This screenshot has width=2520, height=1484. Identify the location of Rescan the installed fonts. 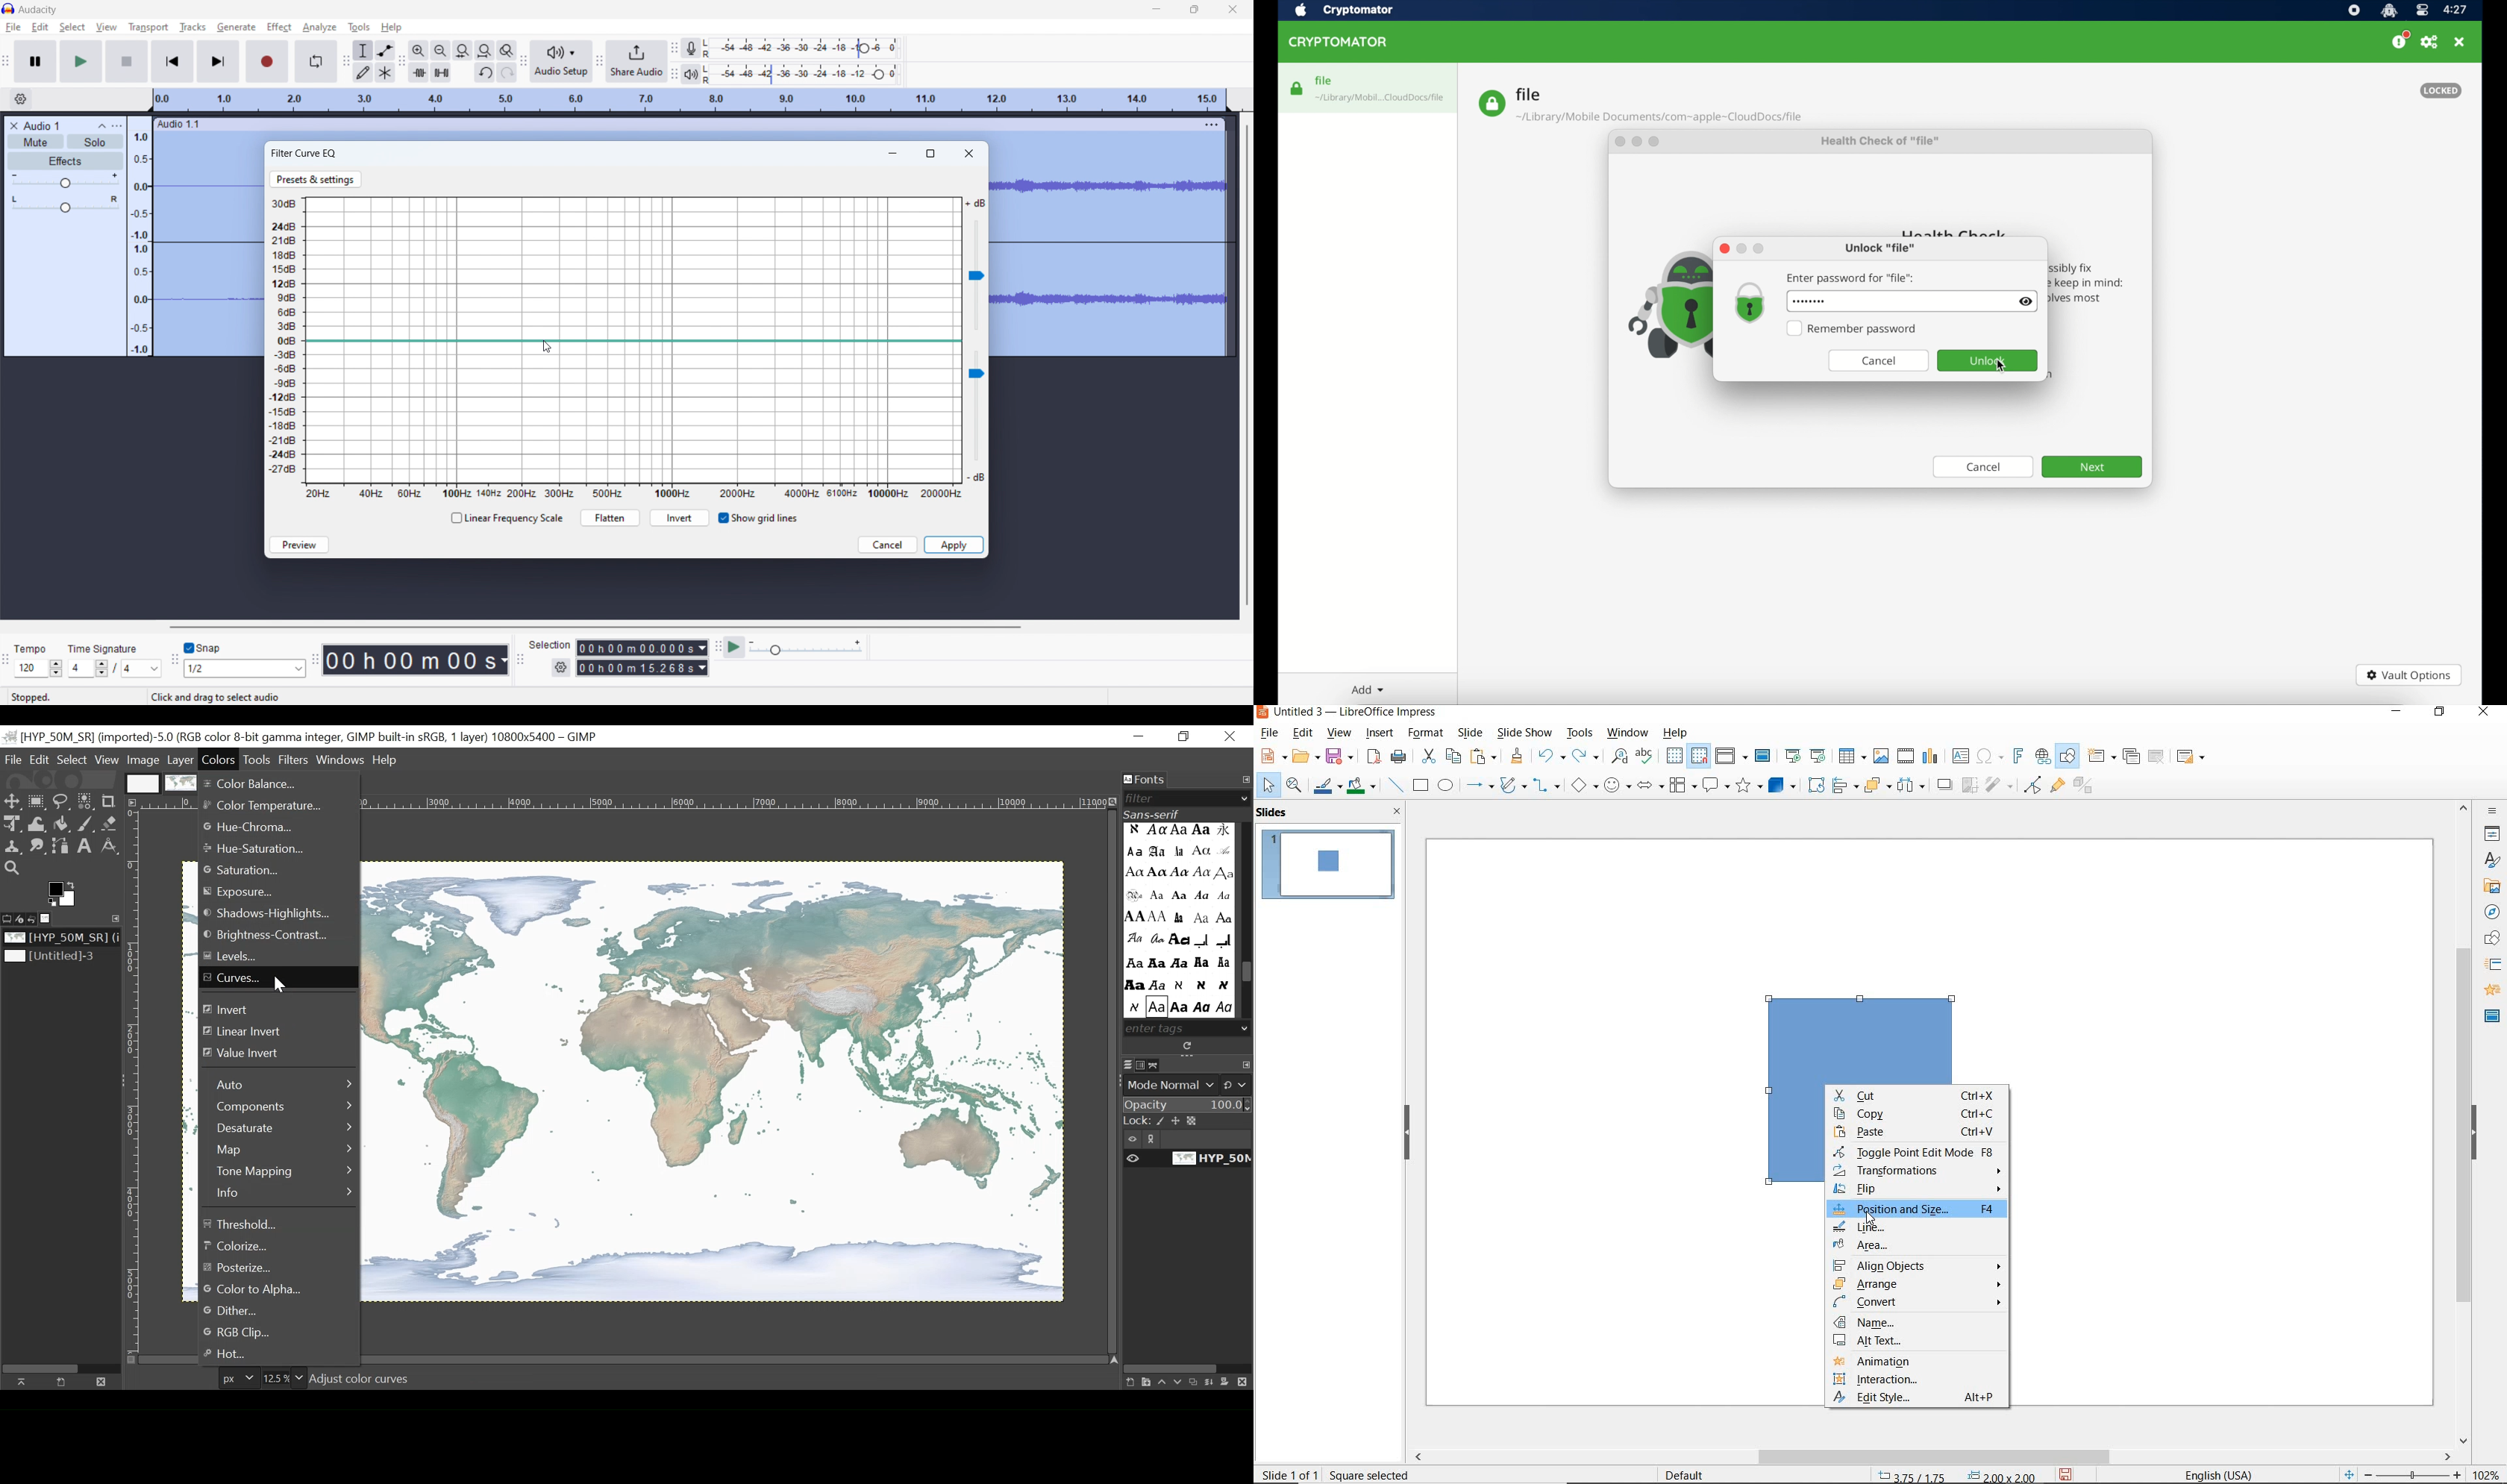
(1189, 1046).